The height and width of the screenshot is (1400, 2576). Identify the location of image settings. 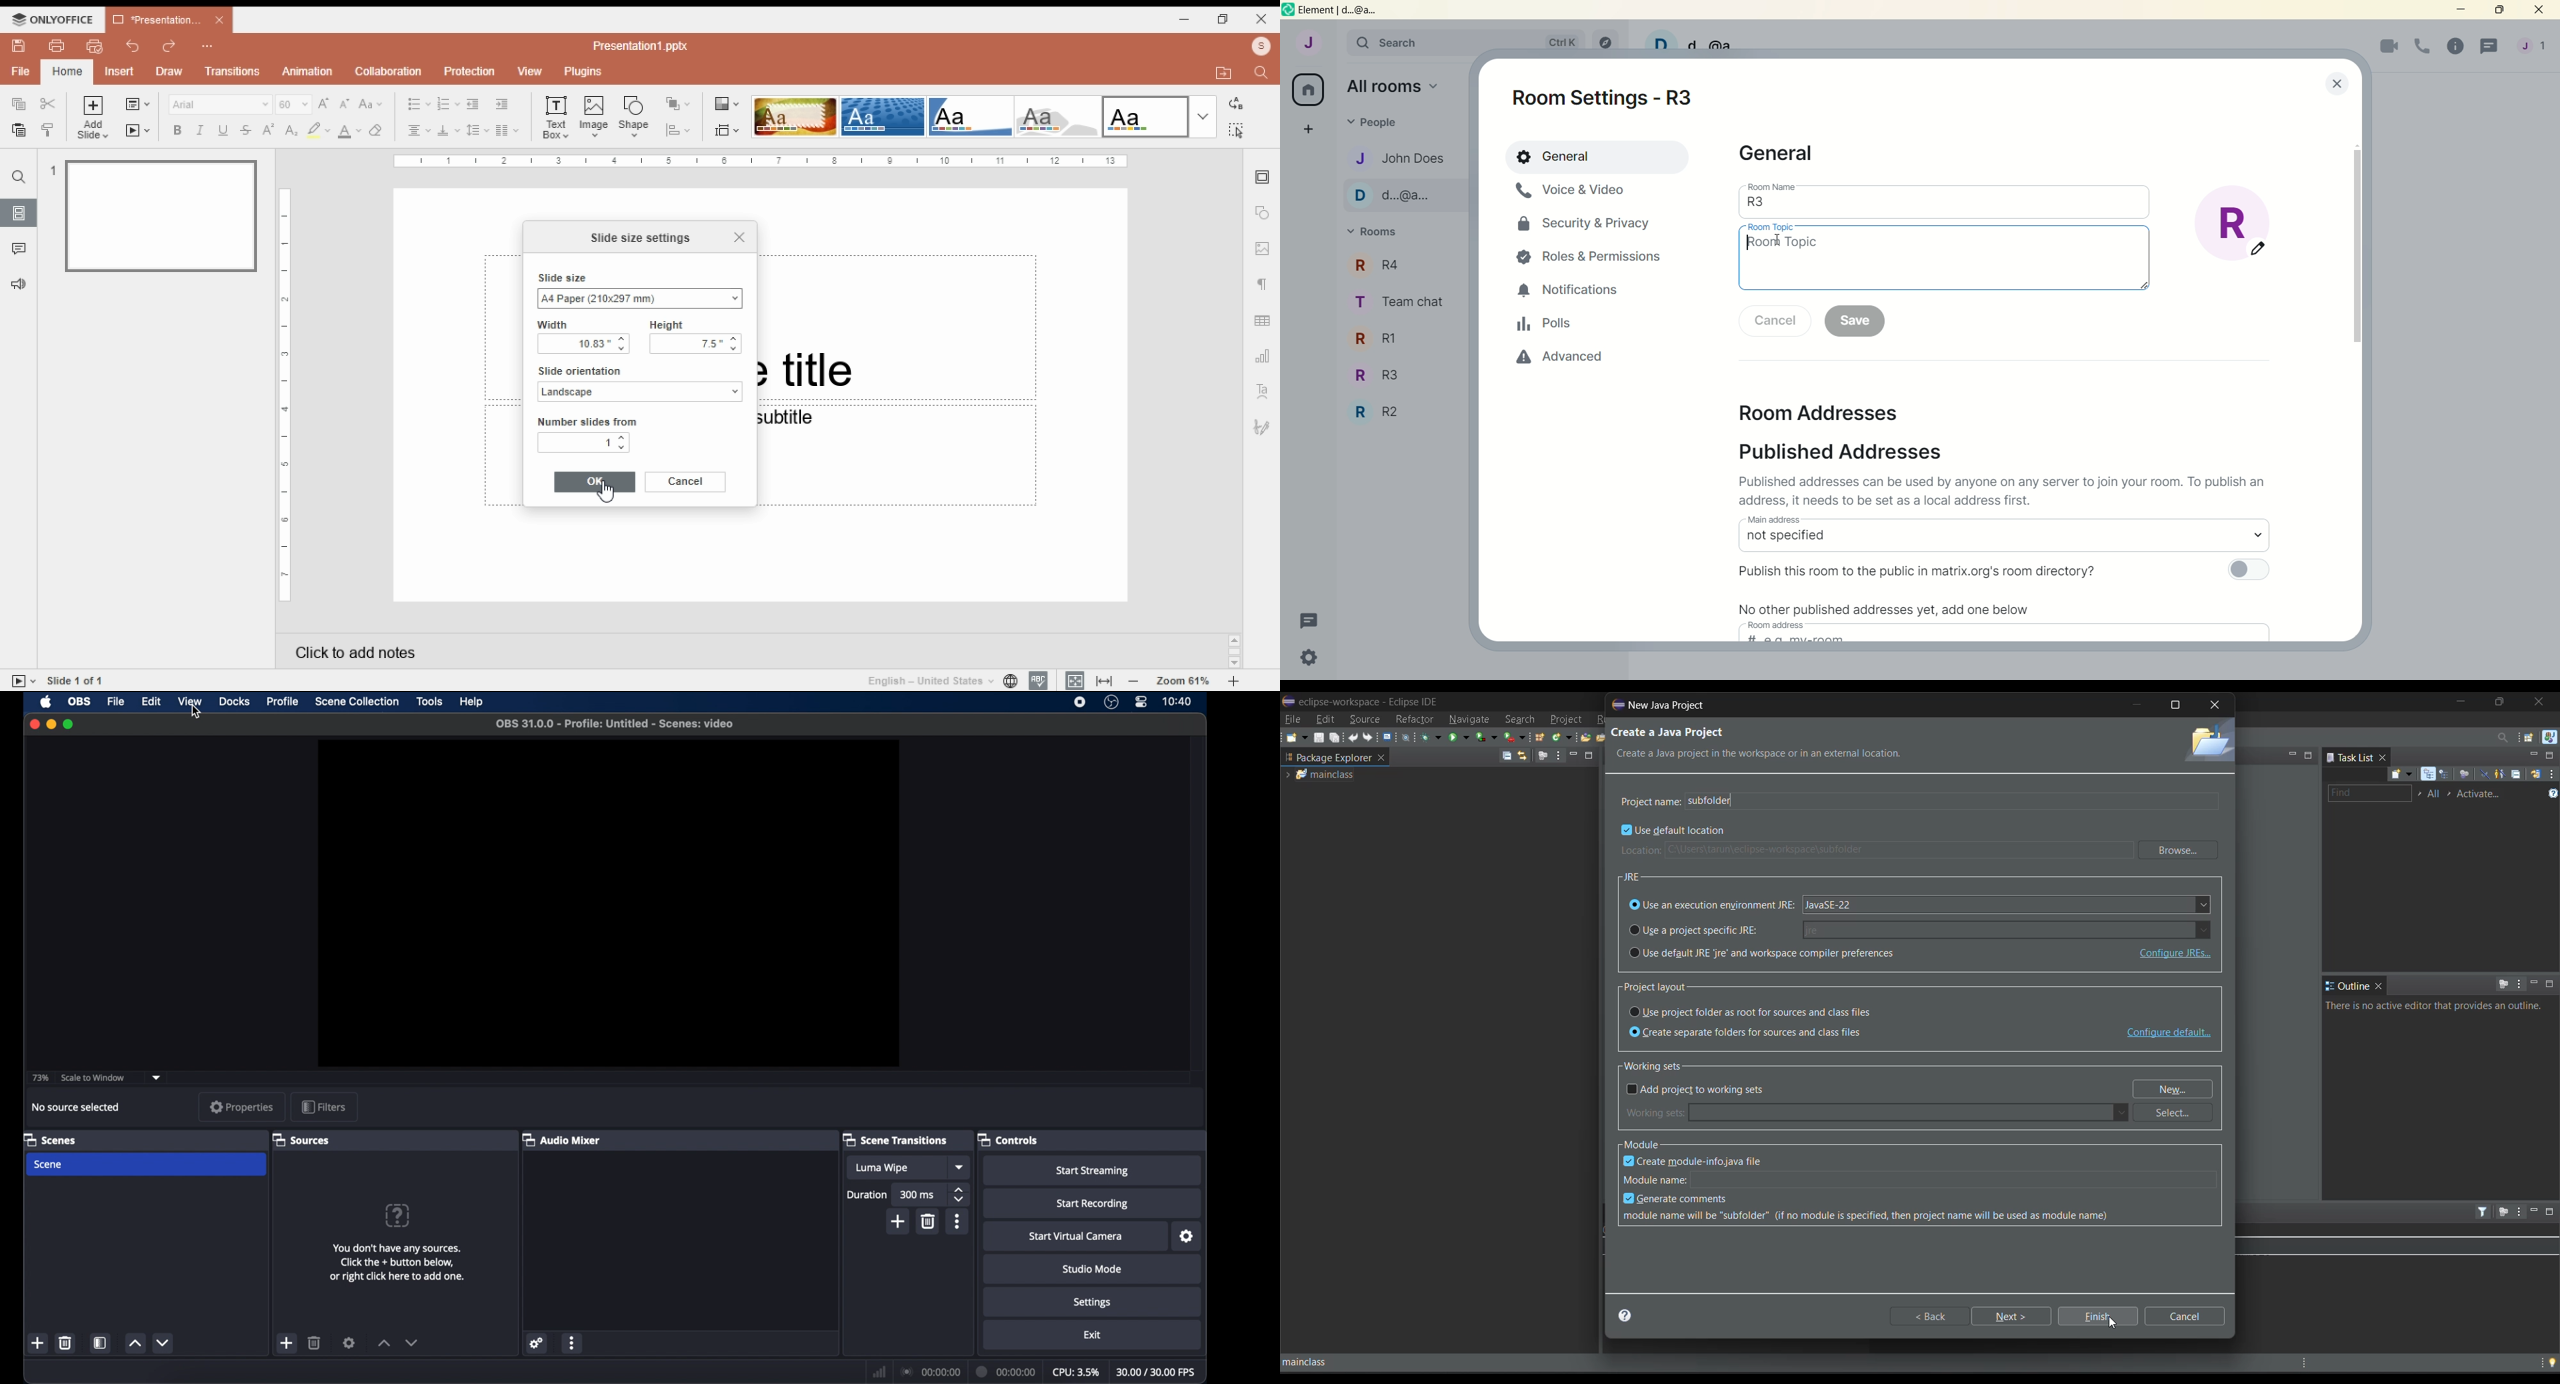
(1263, 250).